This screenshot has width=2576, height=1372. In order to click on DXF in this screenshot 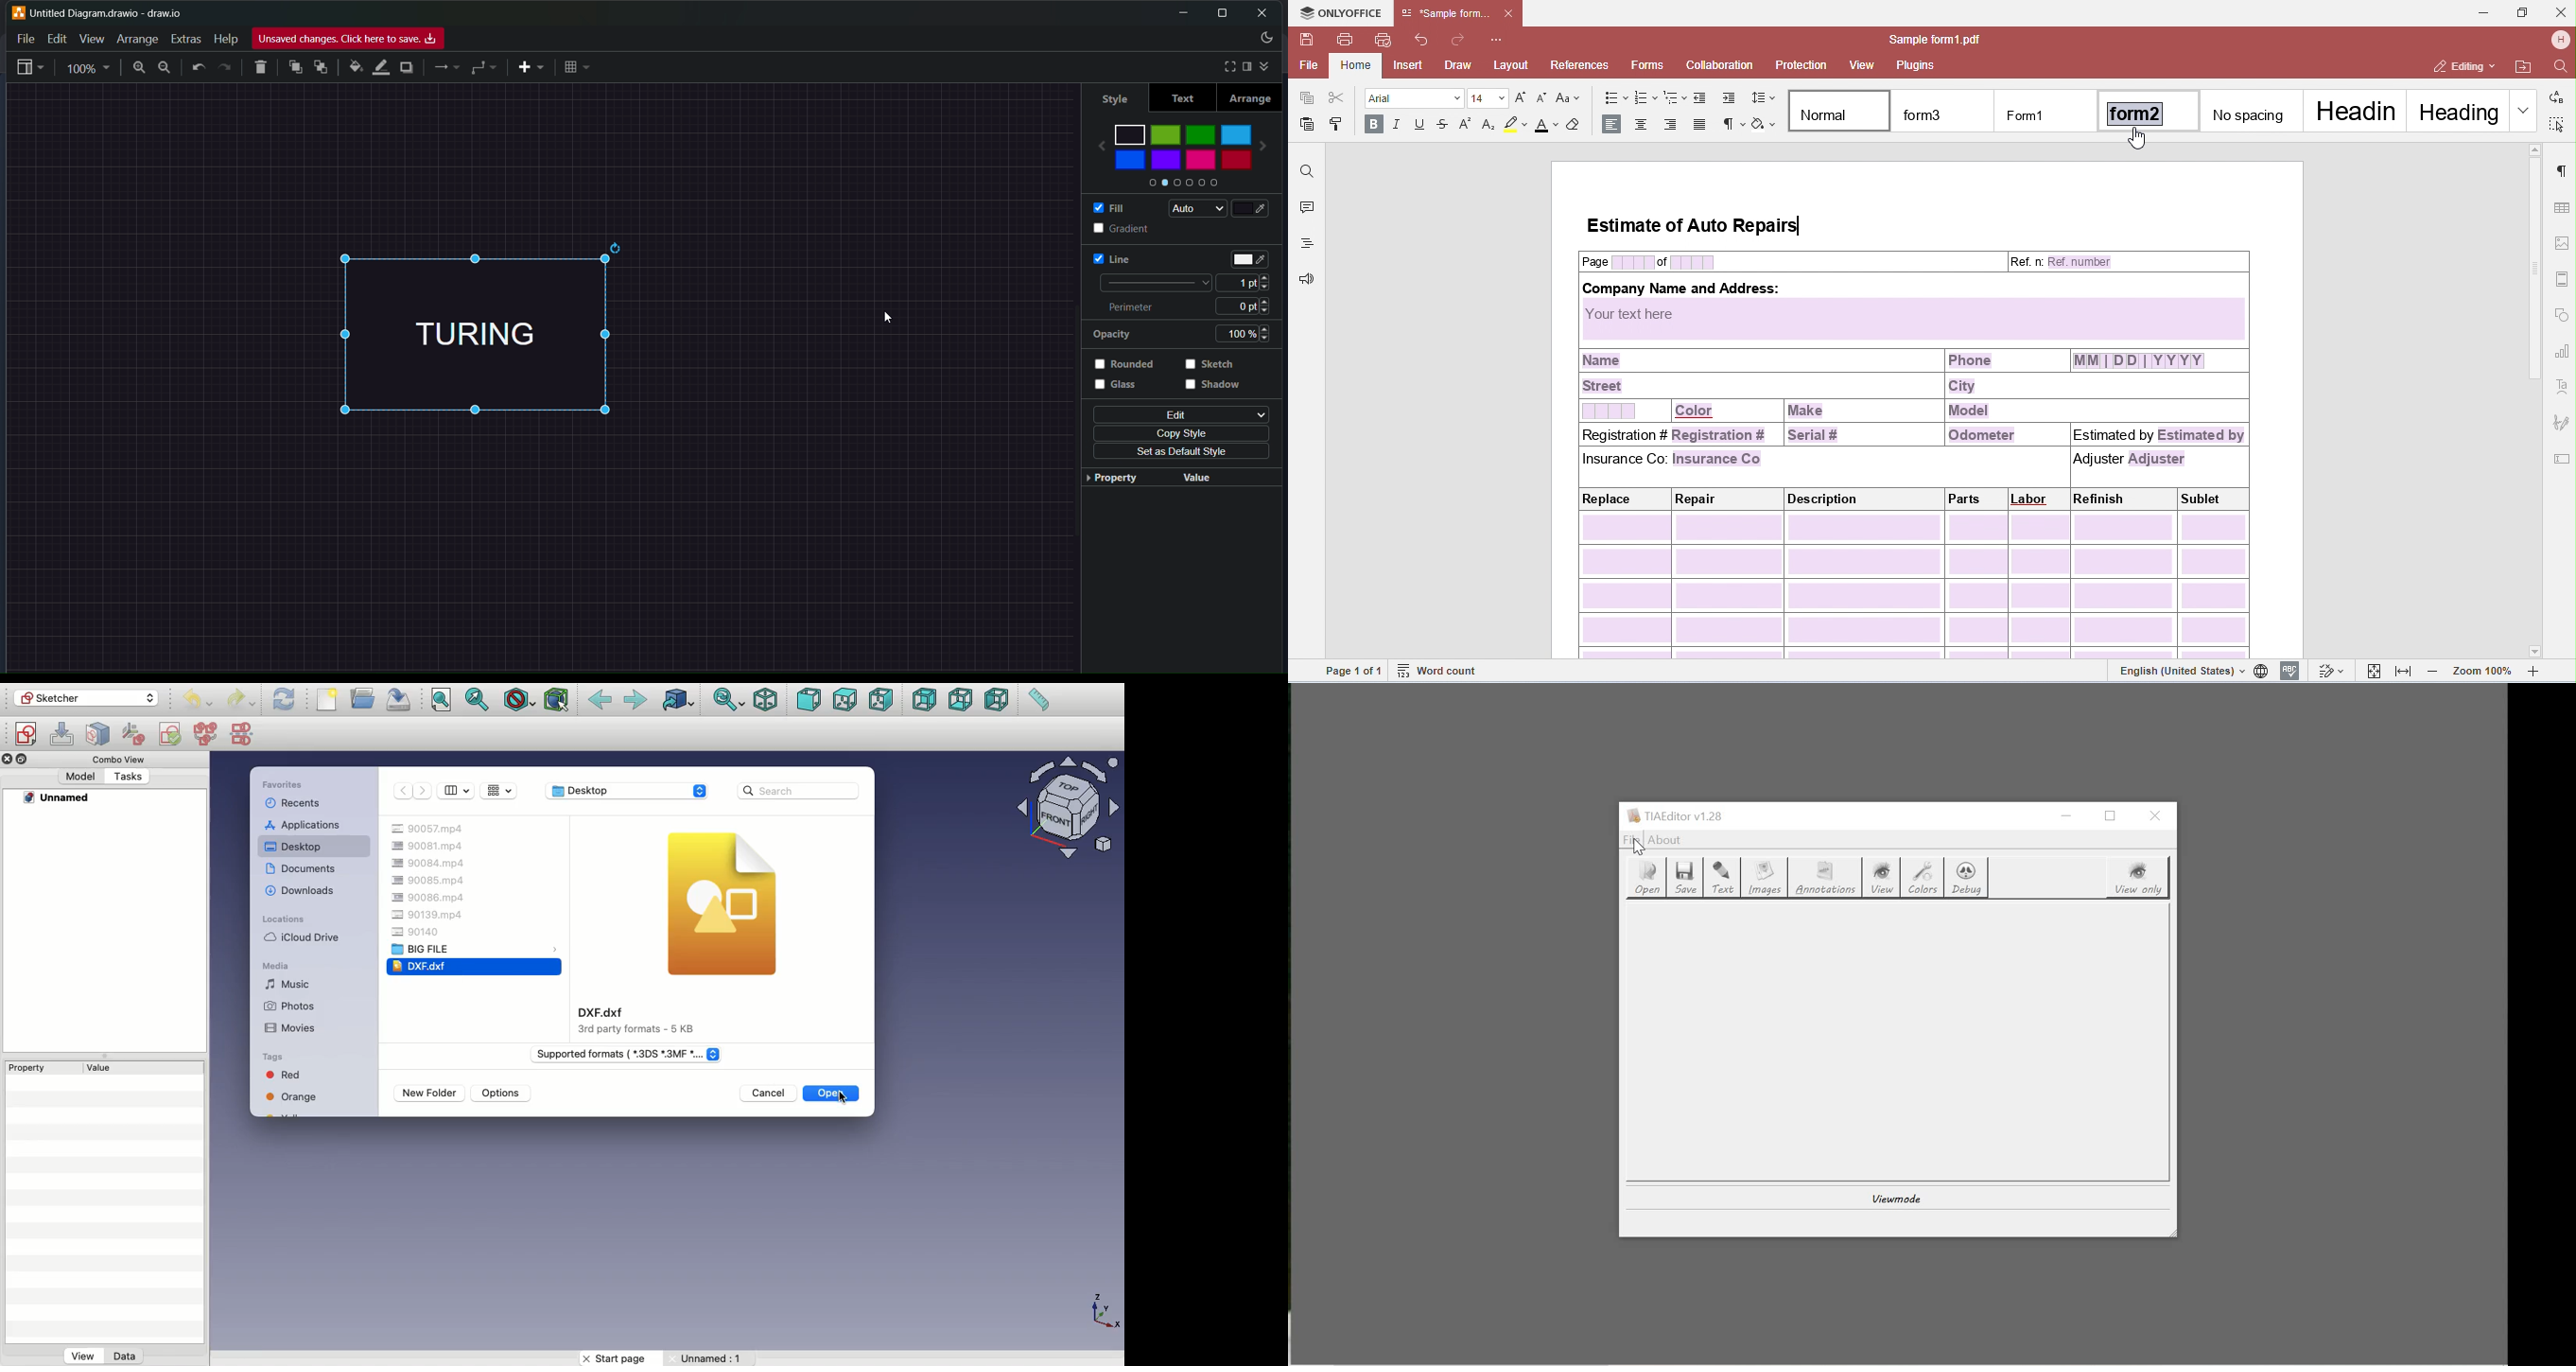, I will do `click(420, 965)`.